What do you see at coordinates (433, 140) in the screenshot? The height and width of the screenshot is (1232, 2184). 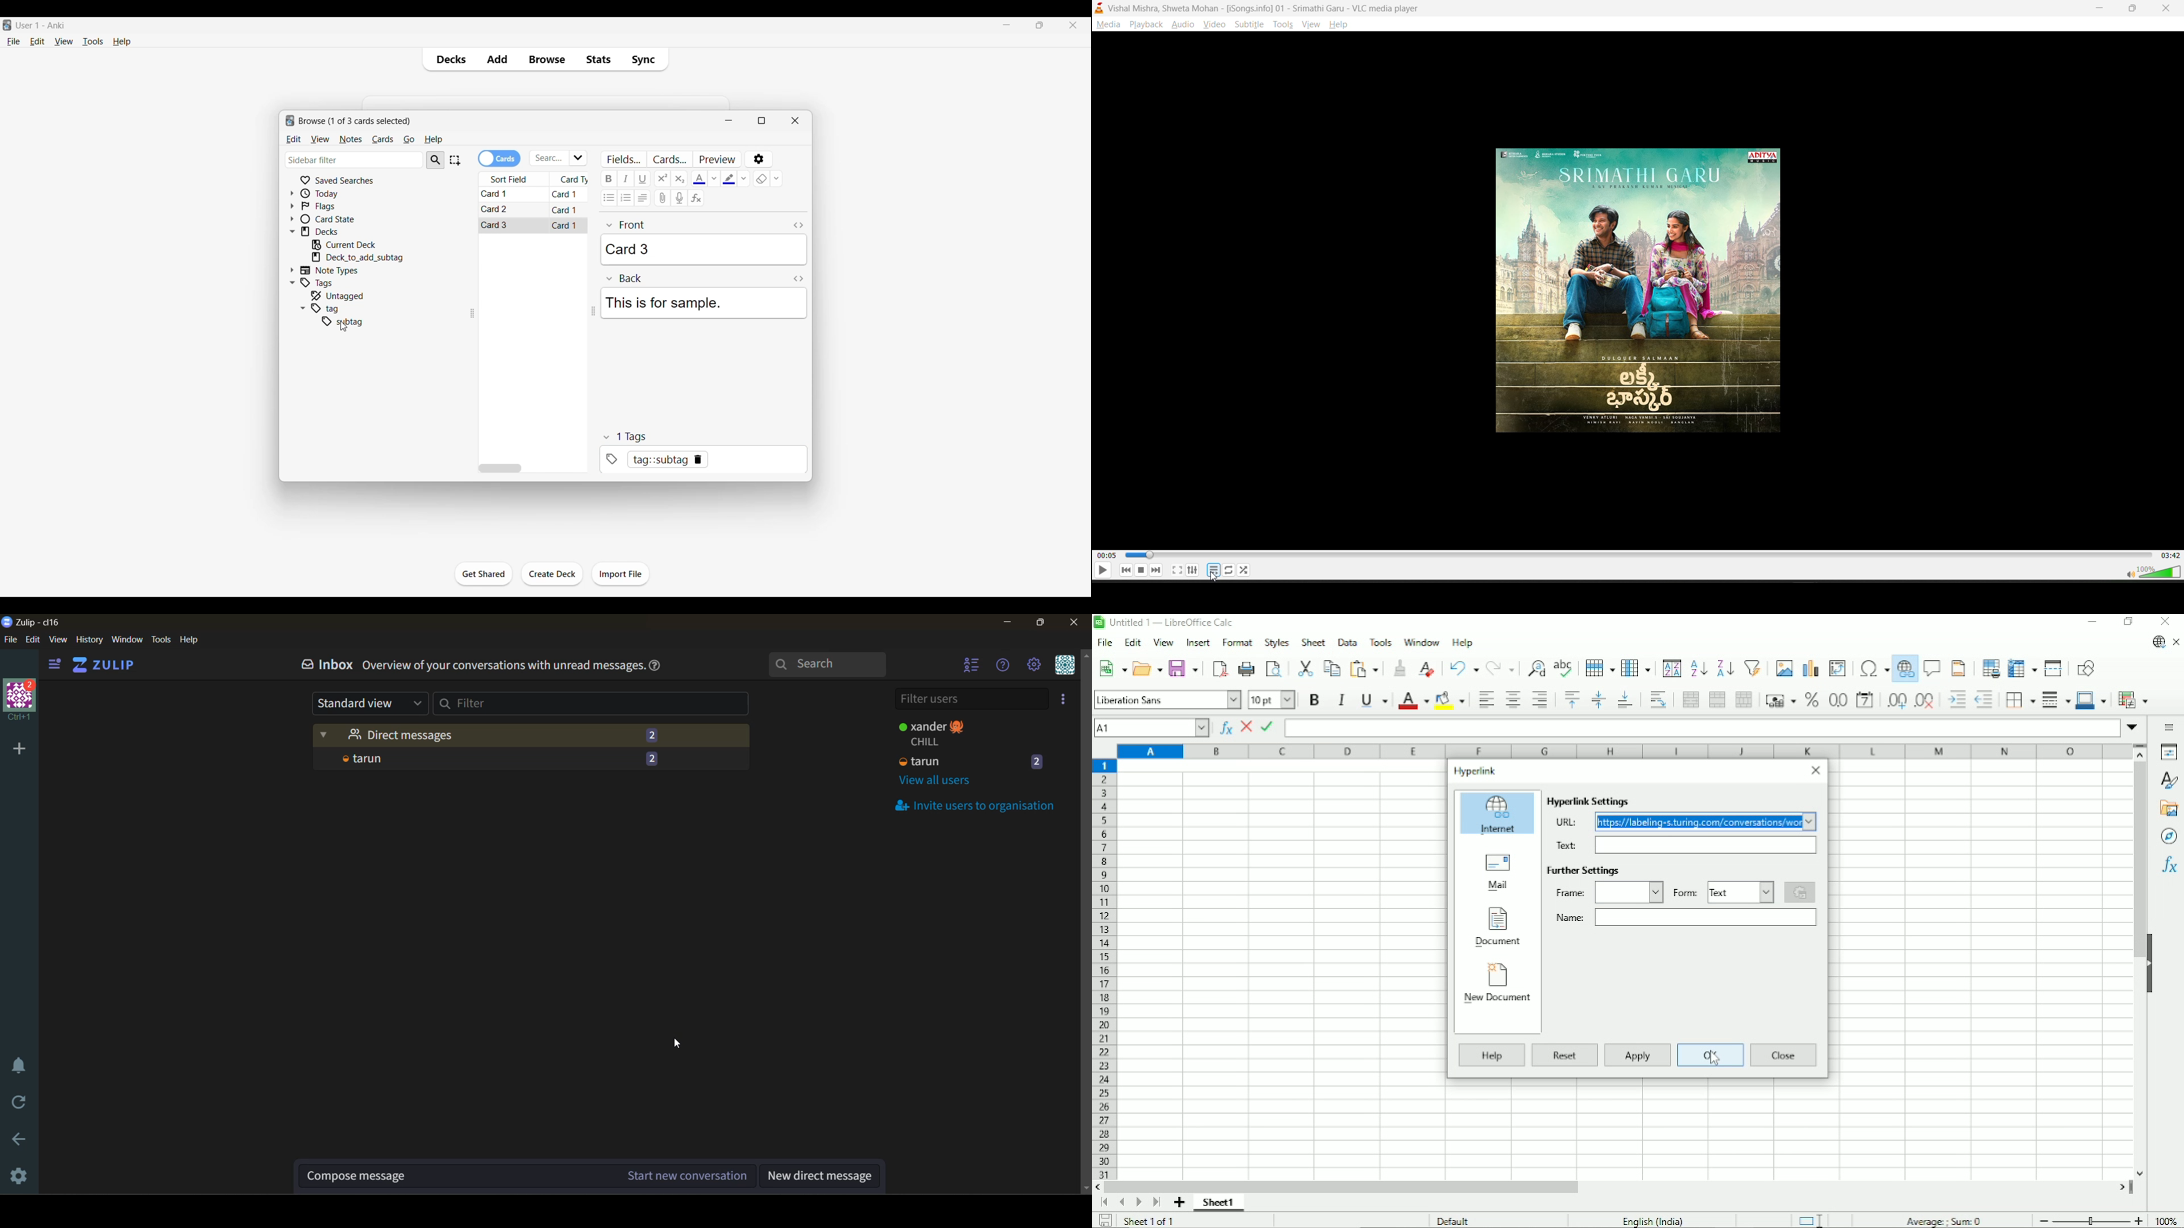 I see `Help menu` at bounding box center [433, 140].